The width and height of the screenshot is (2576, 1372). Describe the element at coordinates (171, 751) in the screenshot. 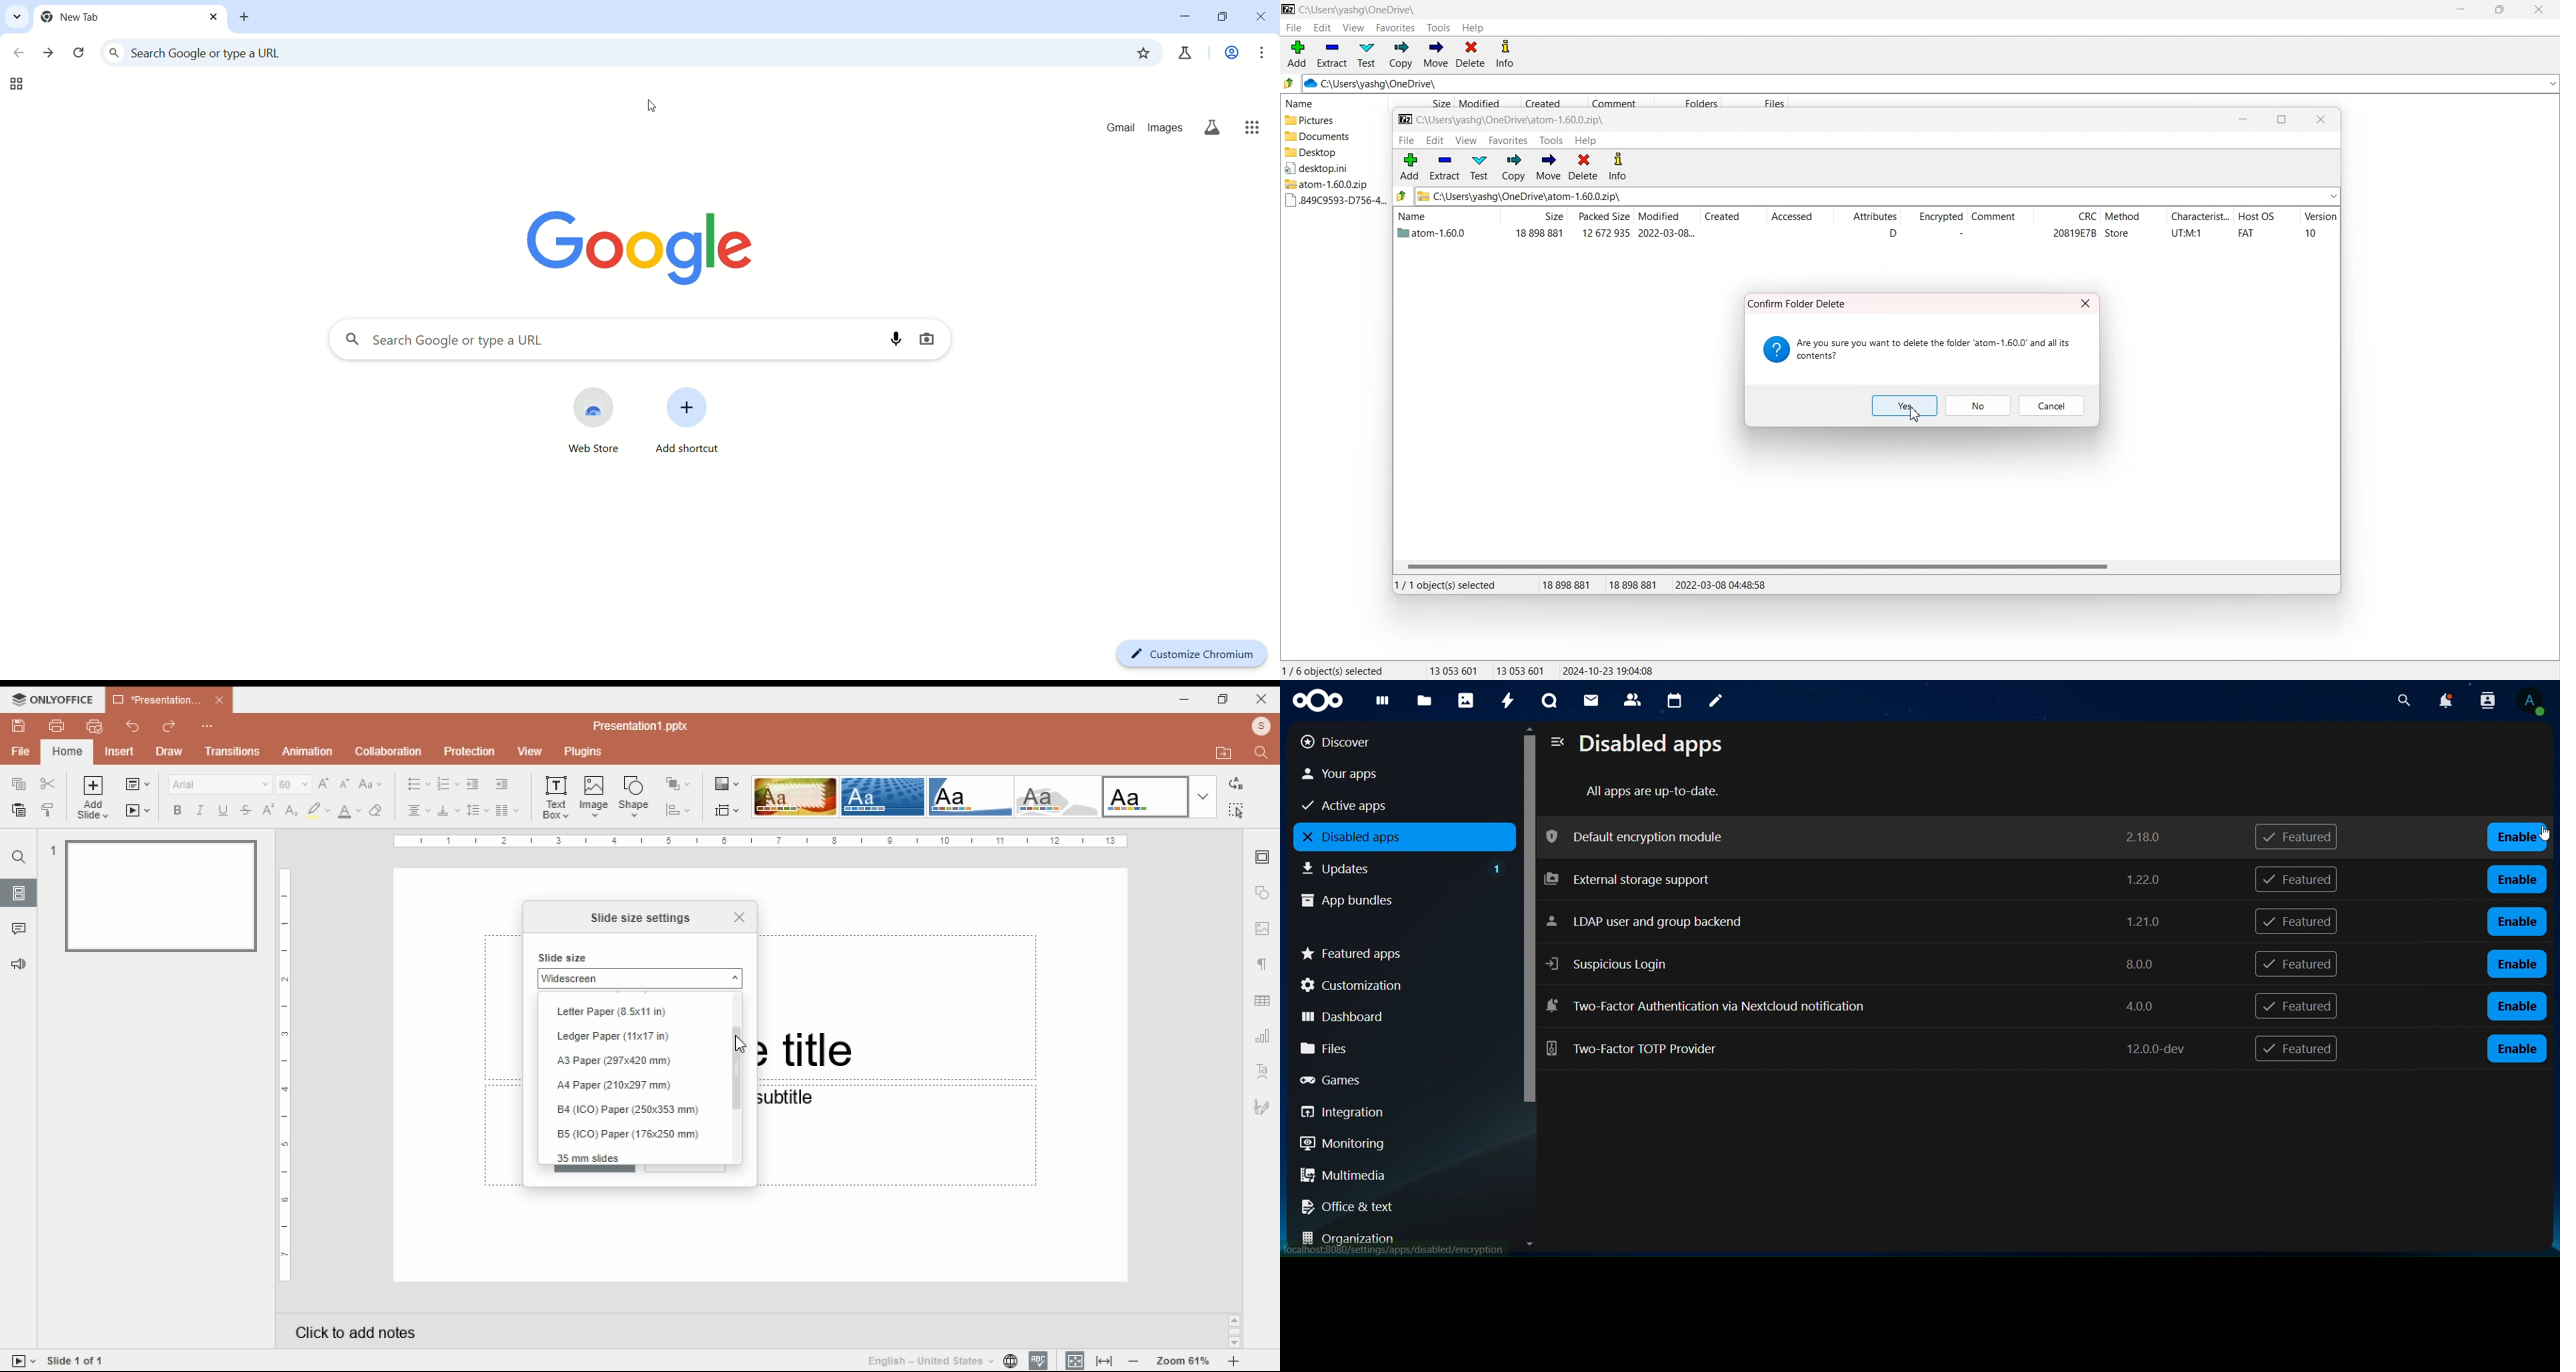

I see `draw` at that location.